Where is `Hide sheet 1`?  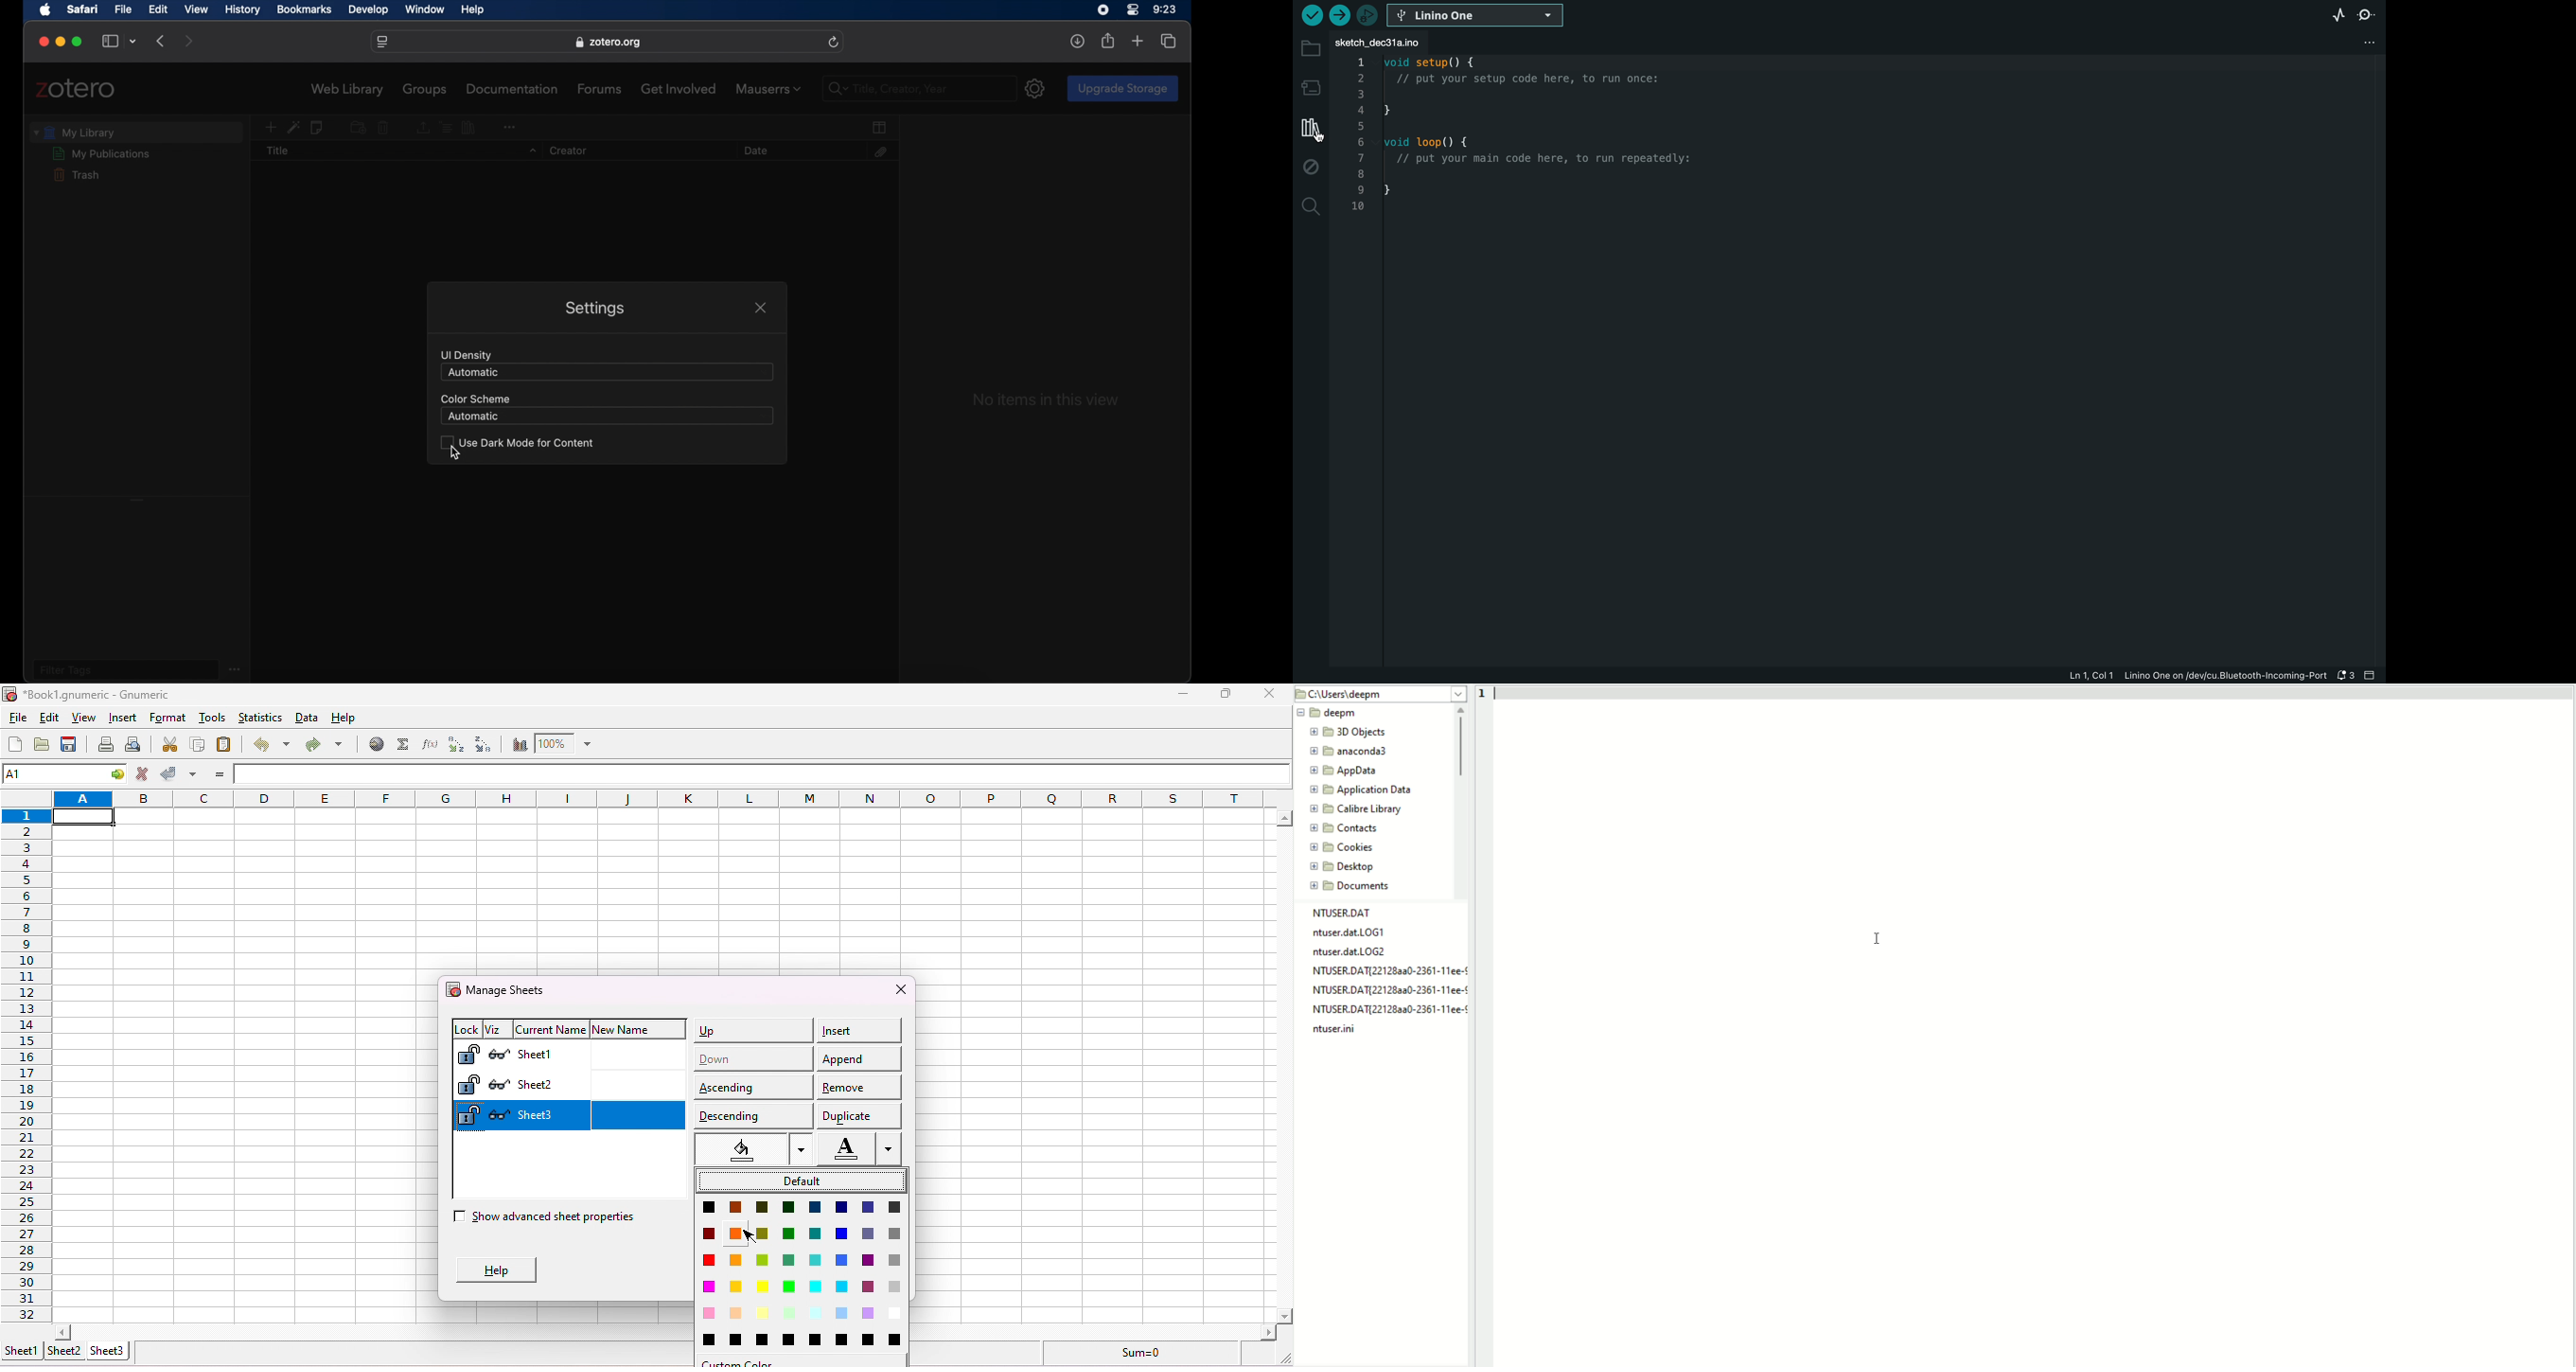 Hide sheet 1 is located at coordinates (500, 1056).